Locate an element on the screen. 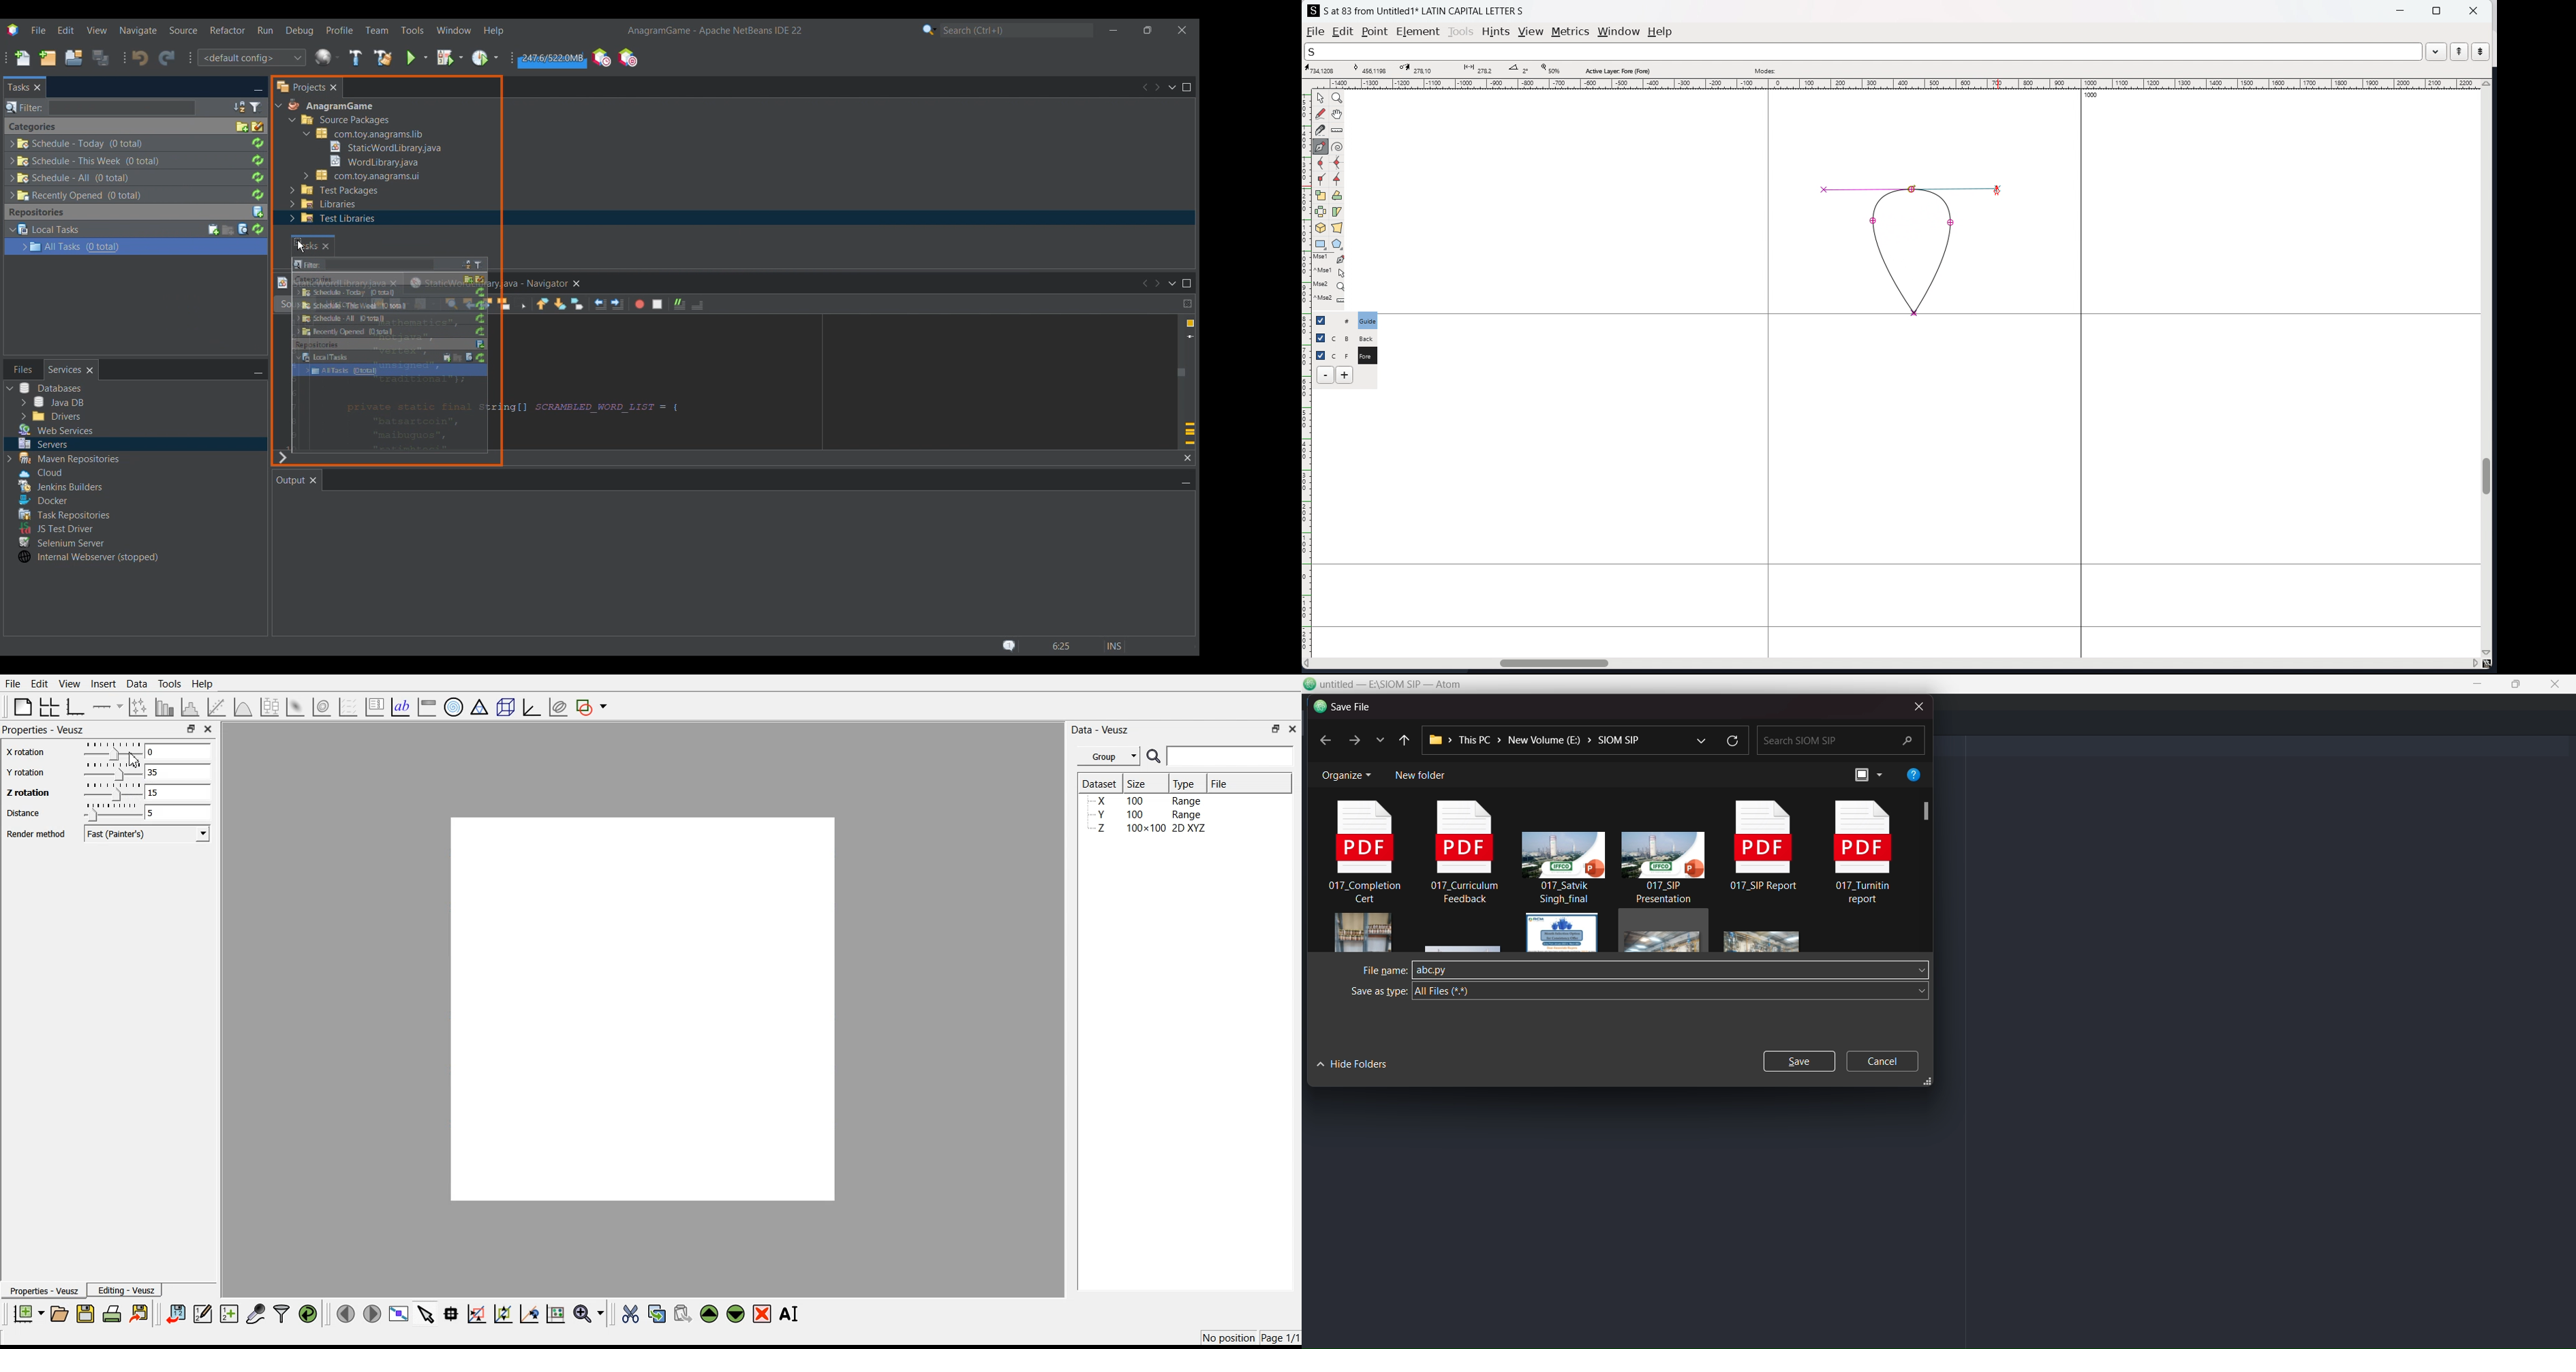 The image size is (2576, 1372). Help is located at coordinates (203, 684).